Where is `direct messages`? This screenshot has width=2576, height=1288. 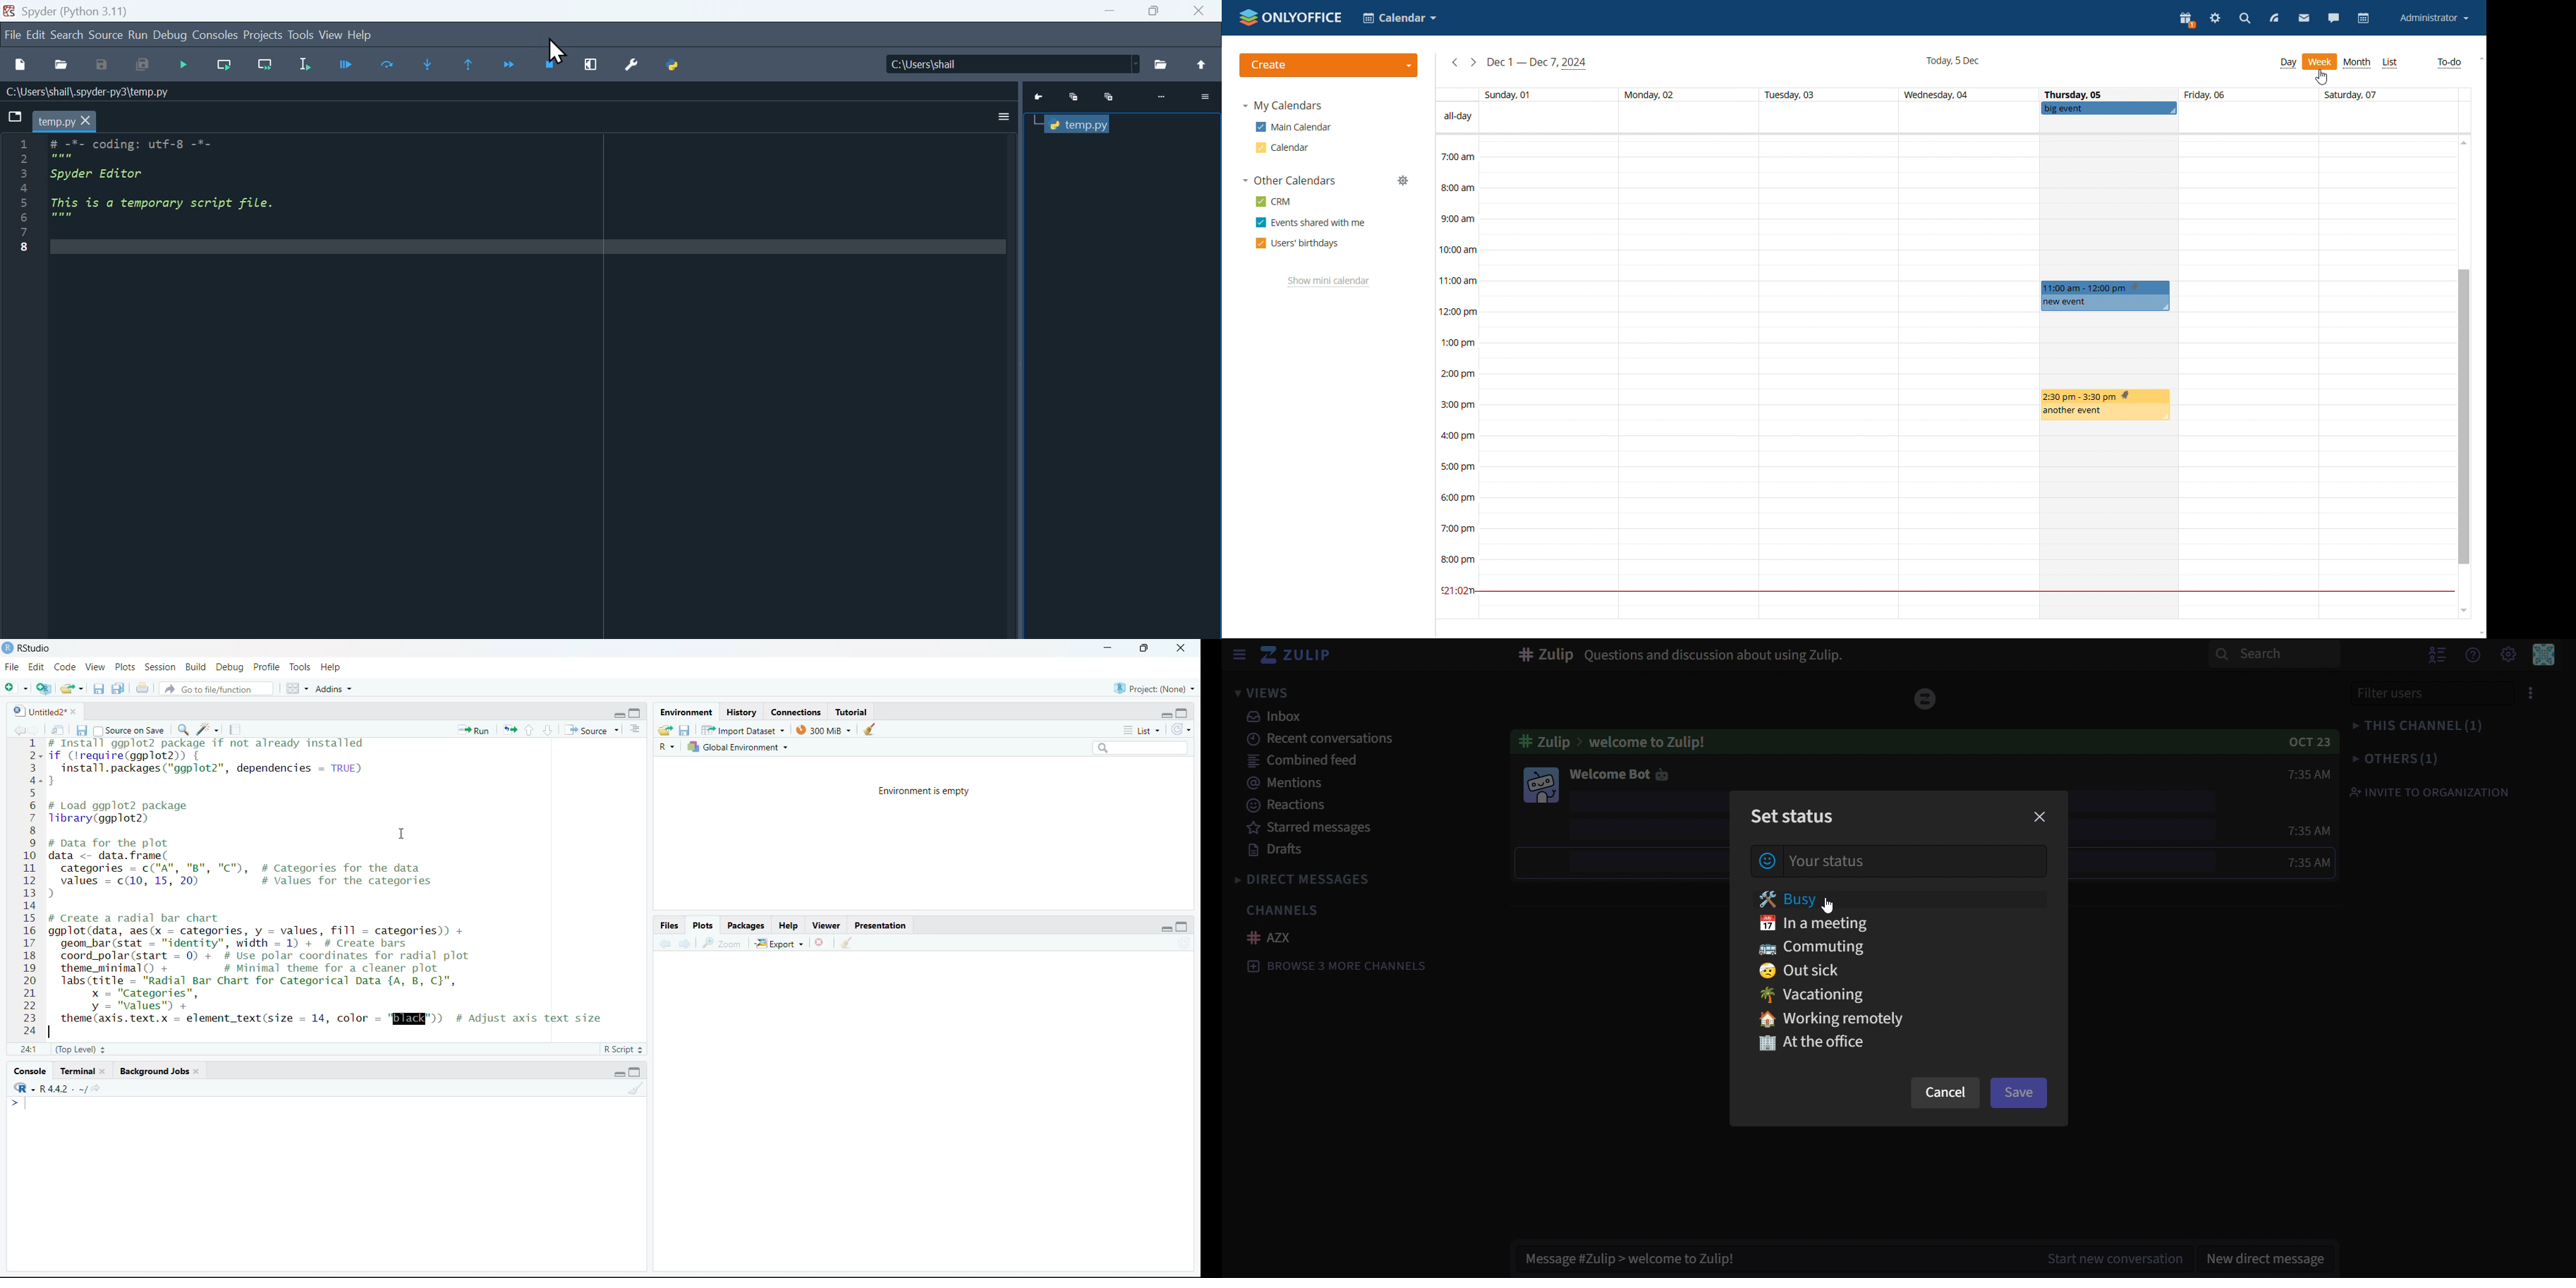
direct messages is located at coordinates (1316, 879).